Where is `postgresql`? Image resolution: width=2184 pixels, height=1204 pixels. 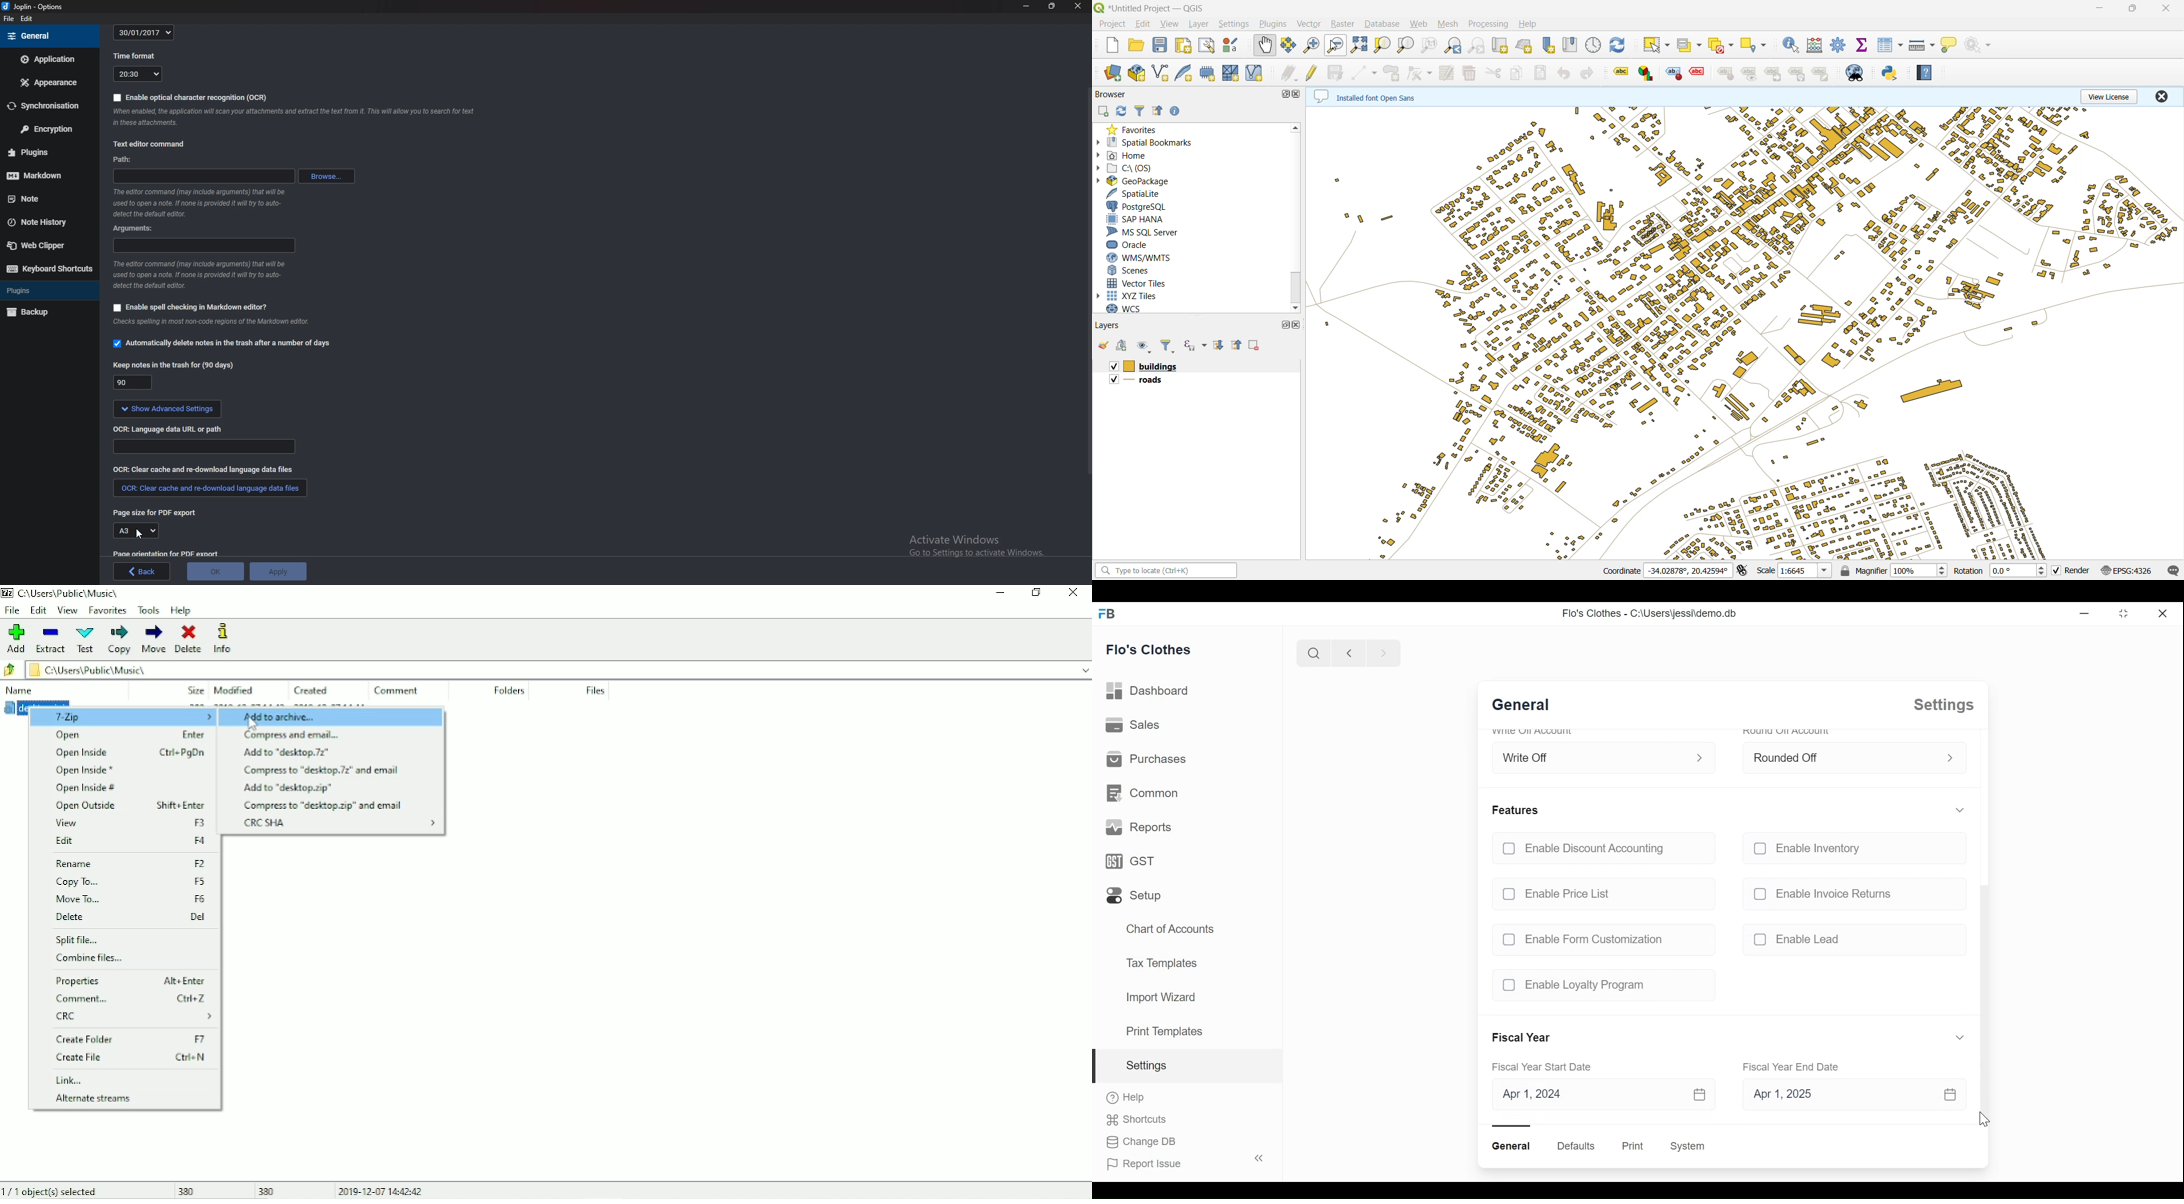 postgresql is located at coordinates (1140, 206).